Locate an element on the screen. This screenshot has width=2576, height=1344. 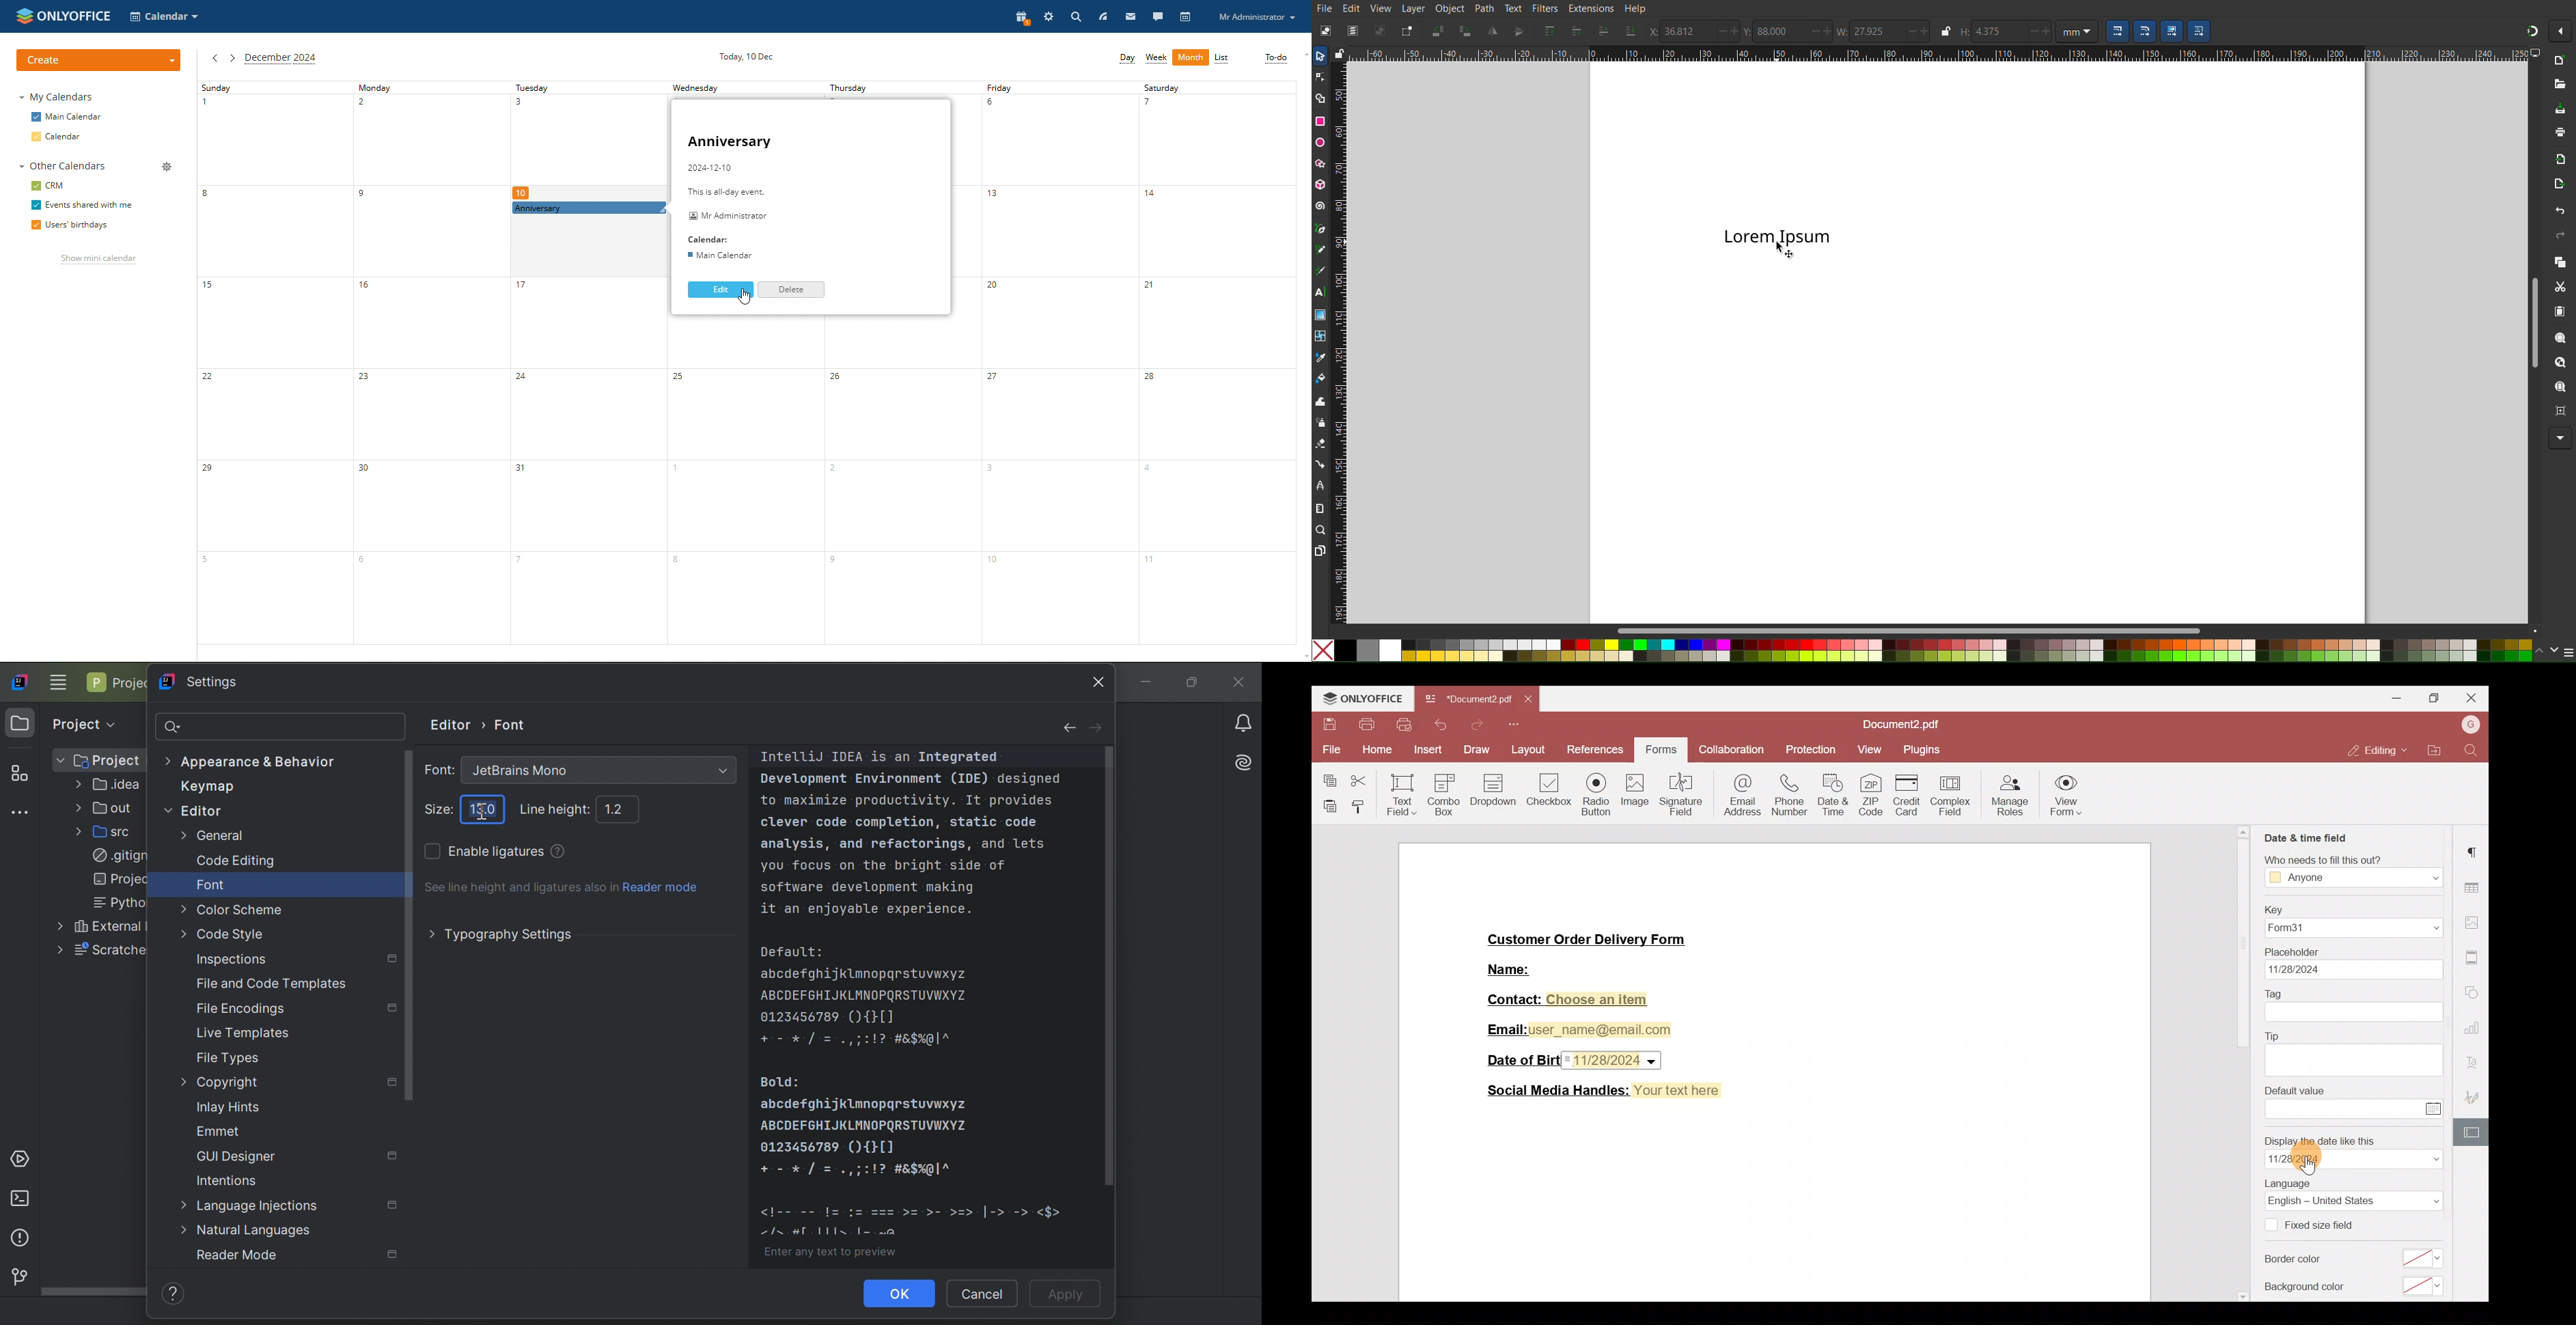
sunday is located at coordinates (275, 362).